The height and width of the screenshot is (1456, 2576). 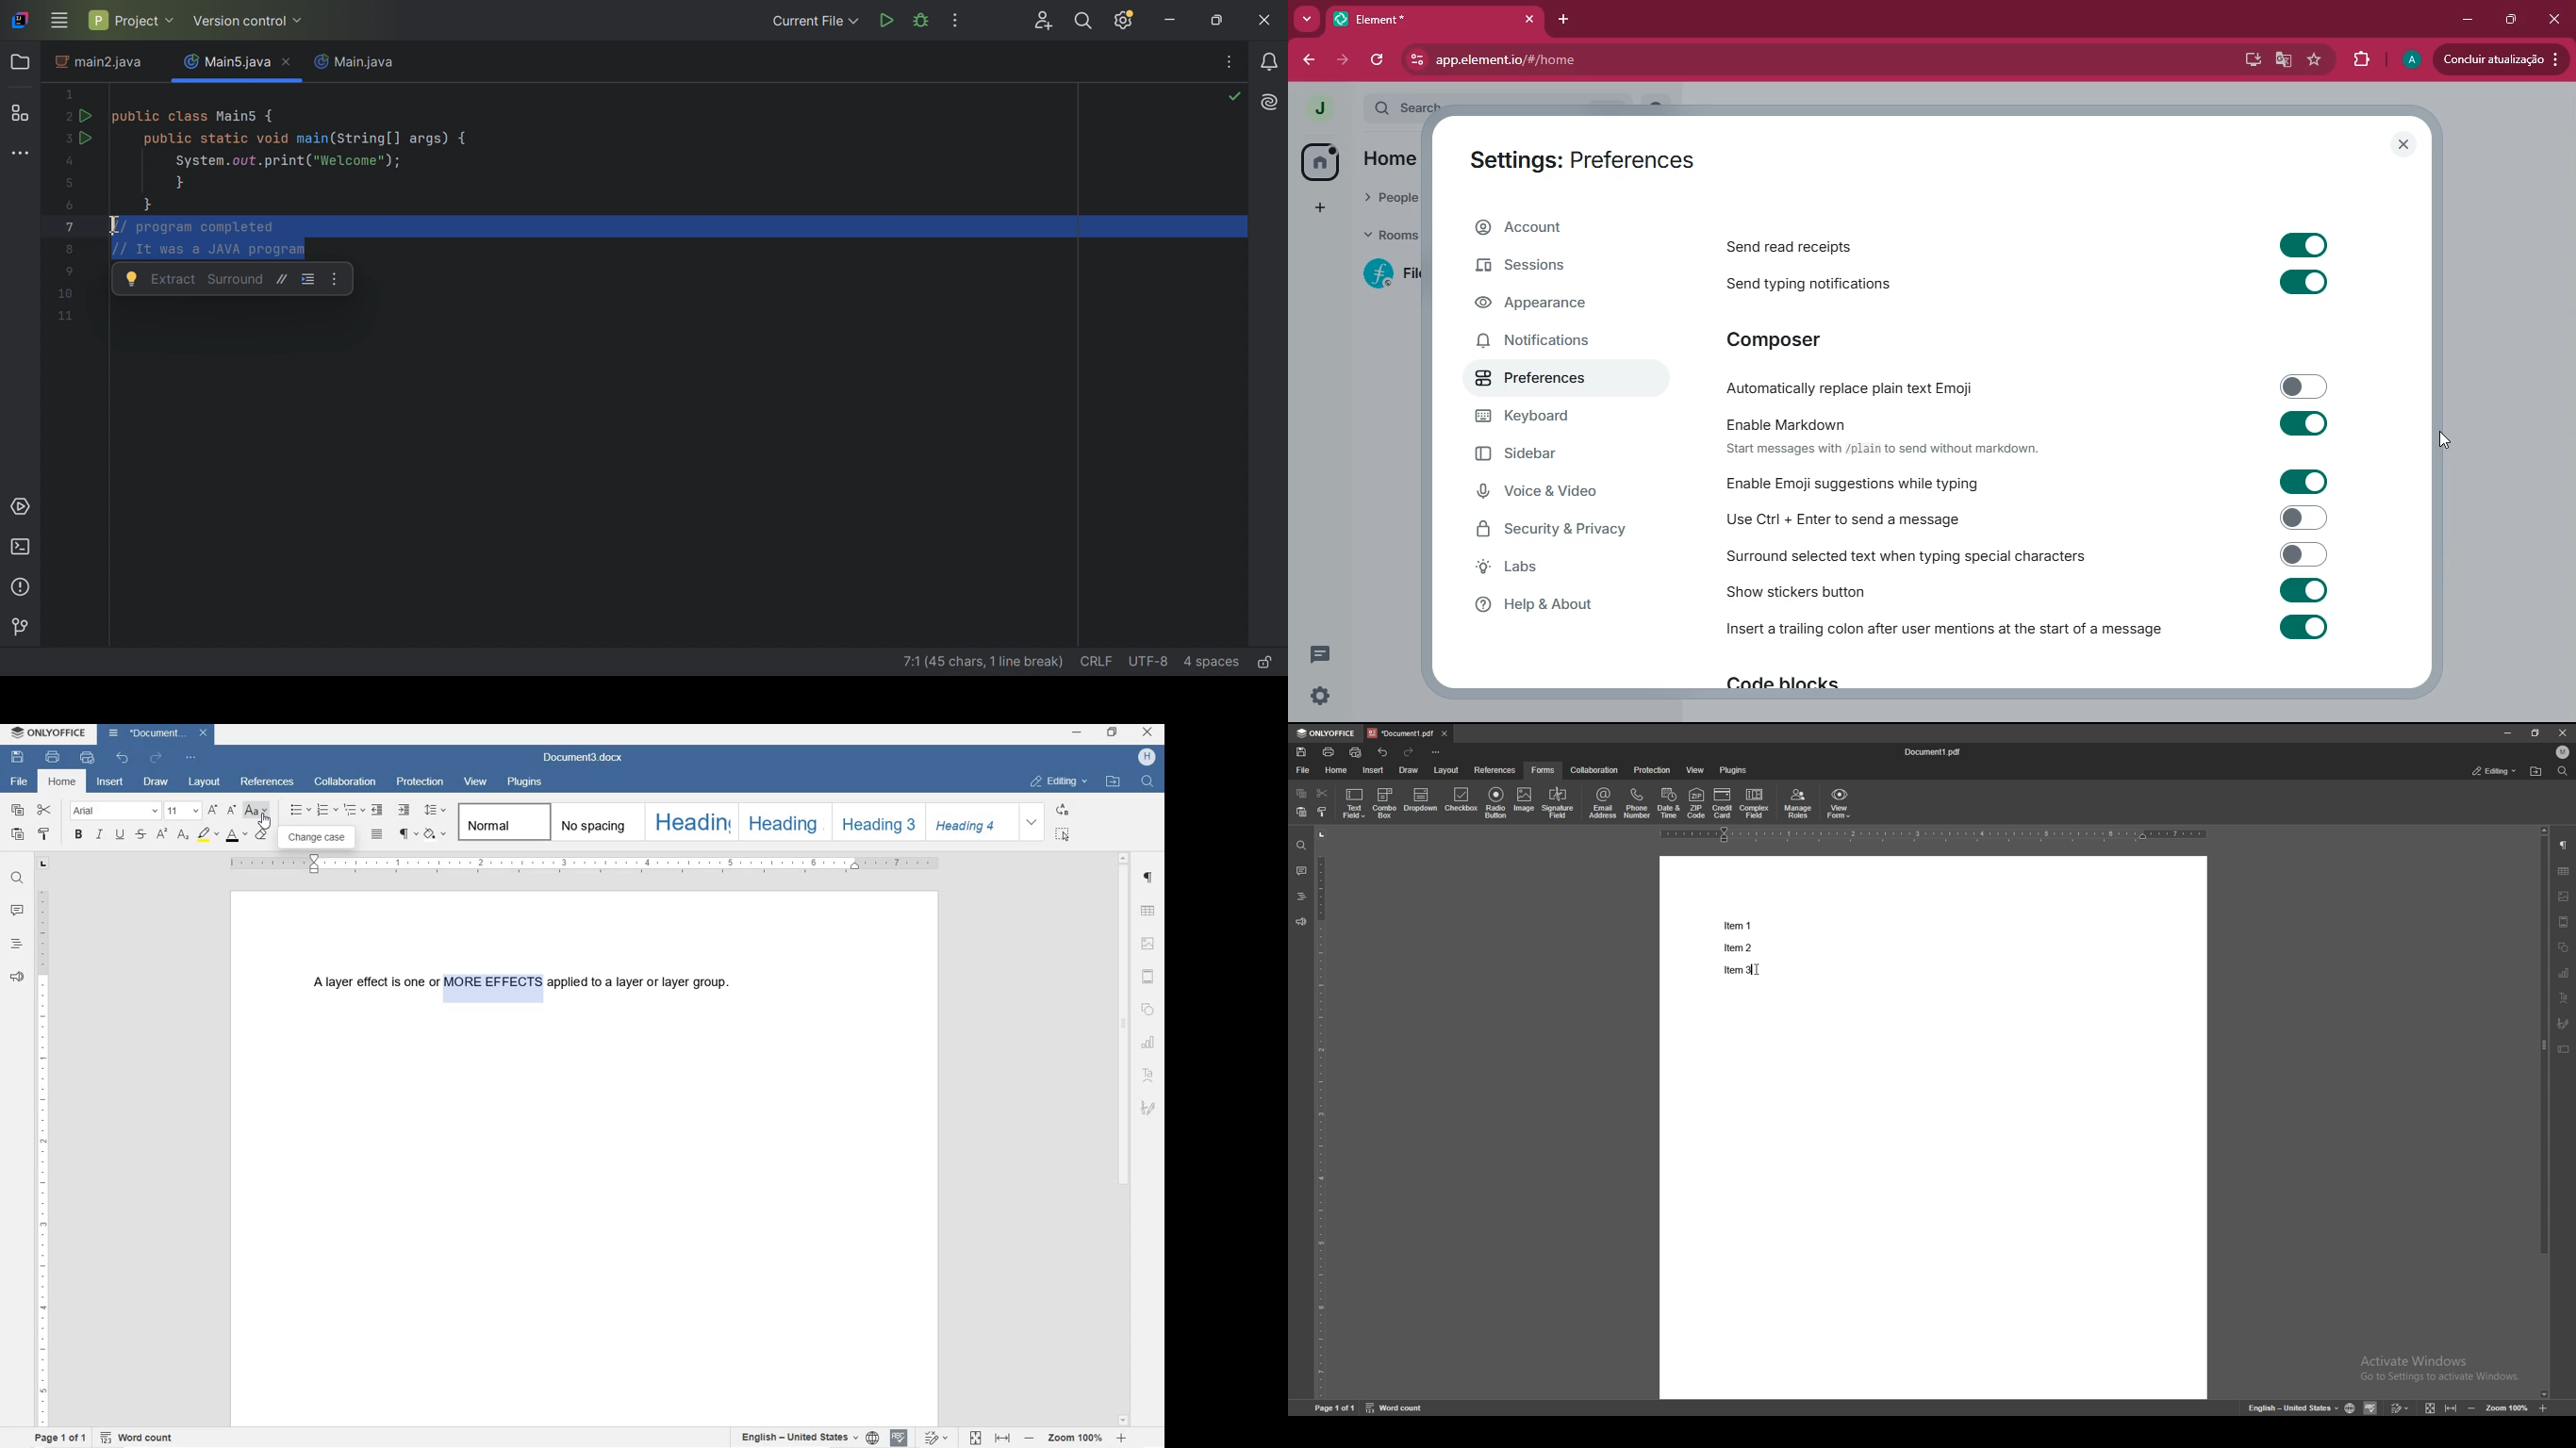 What do you see at coordinates (594, 822) in the screenshot?
I see `NO SPACING` at bounding box center [594, 822].